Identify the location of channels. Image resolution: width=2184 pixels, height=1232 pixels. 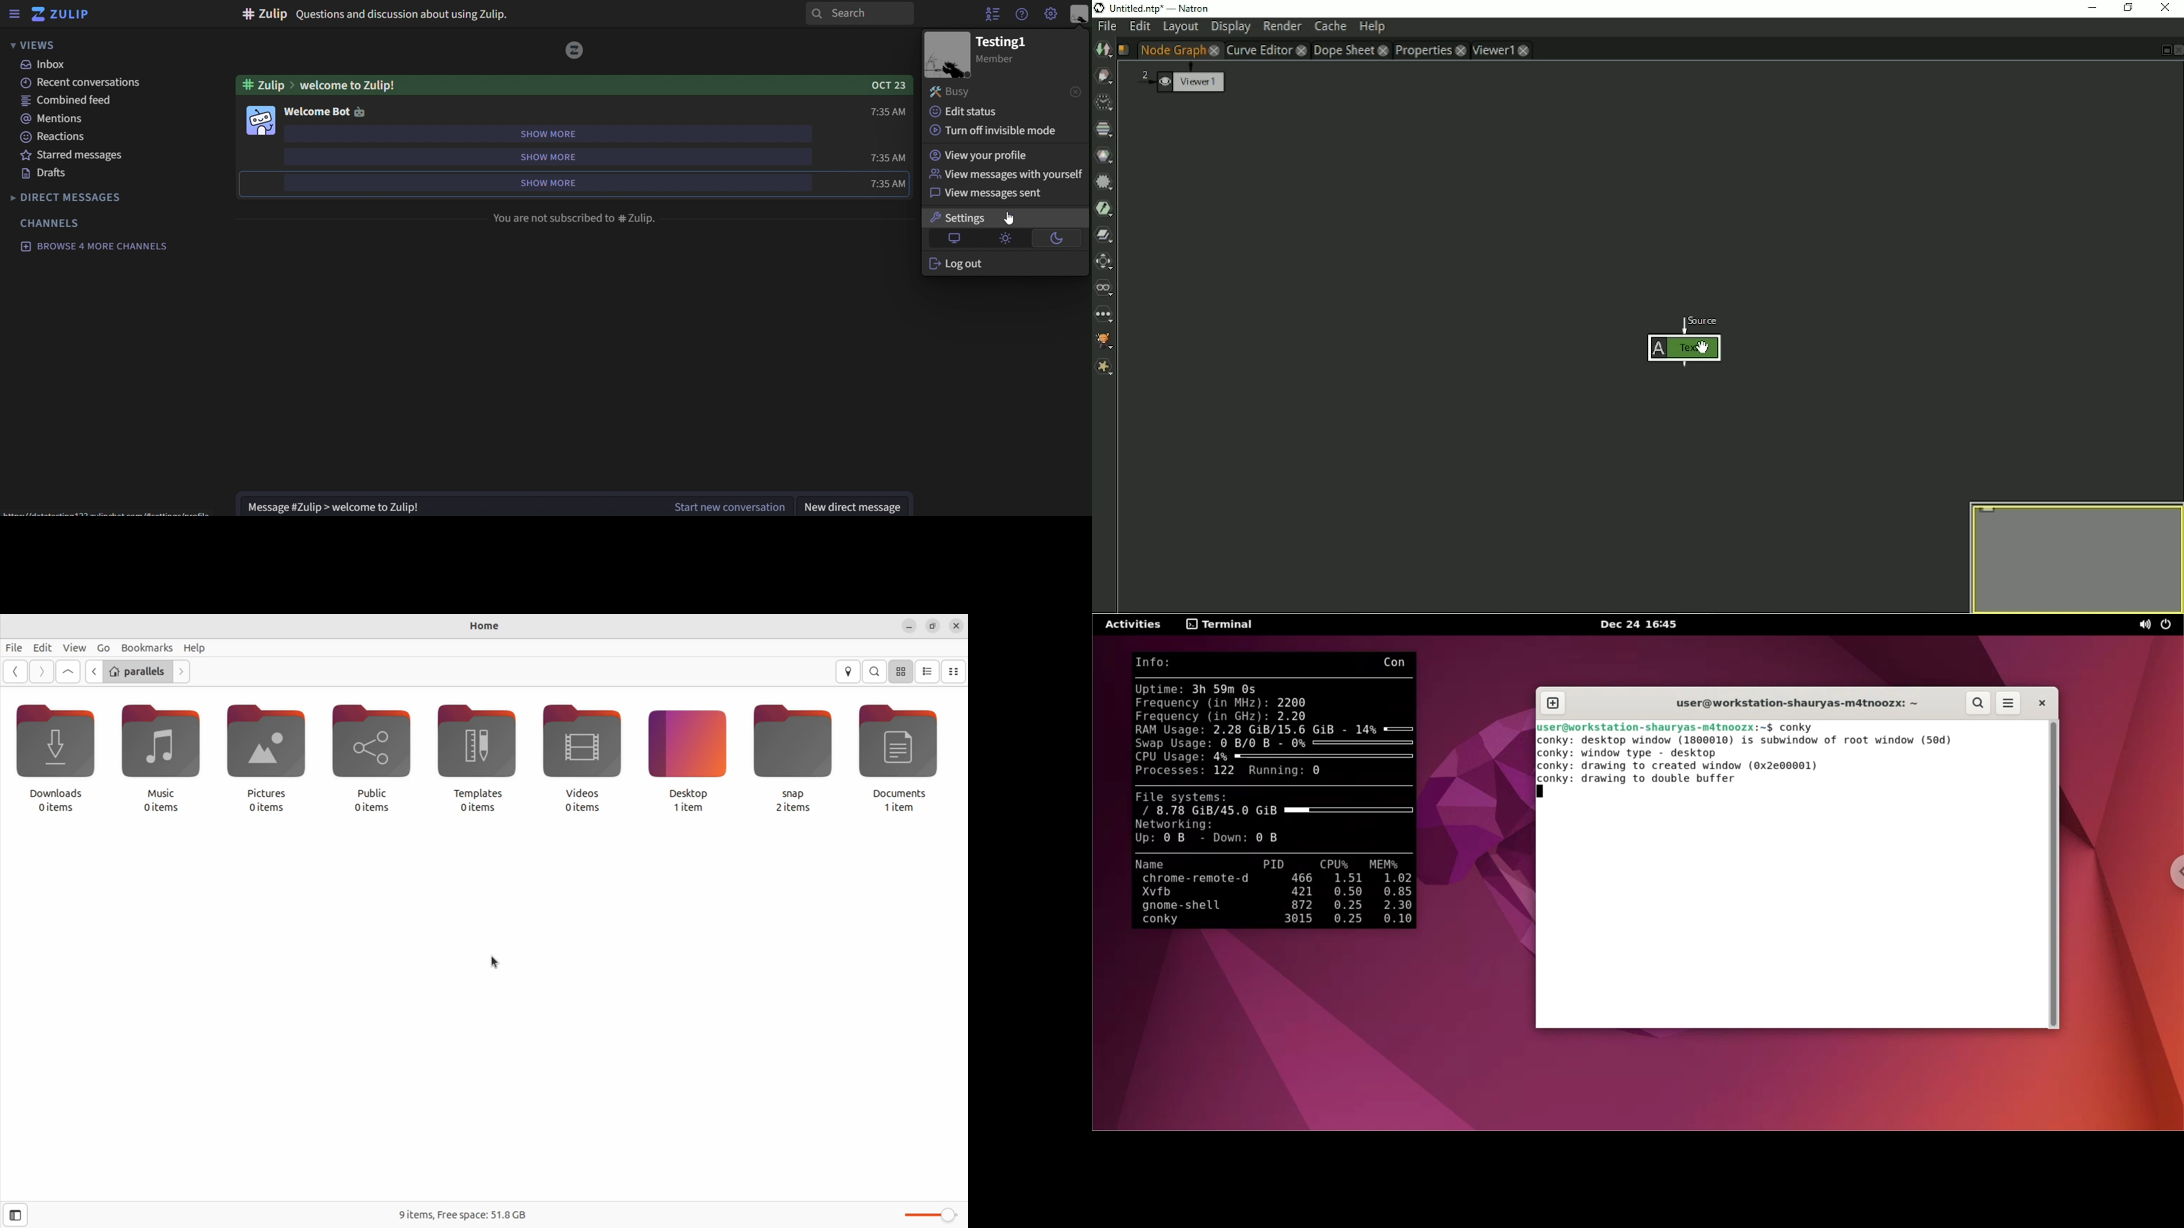
(51, 223).